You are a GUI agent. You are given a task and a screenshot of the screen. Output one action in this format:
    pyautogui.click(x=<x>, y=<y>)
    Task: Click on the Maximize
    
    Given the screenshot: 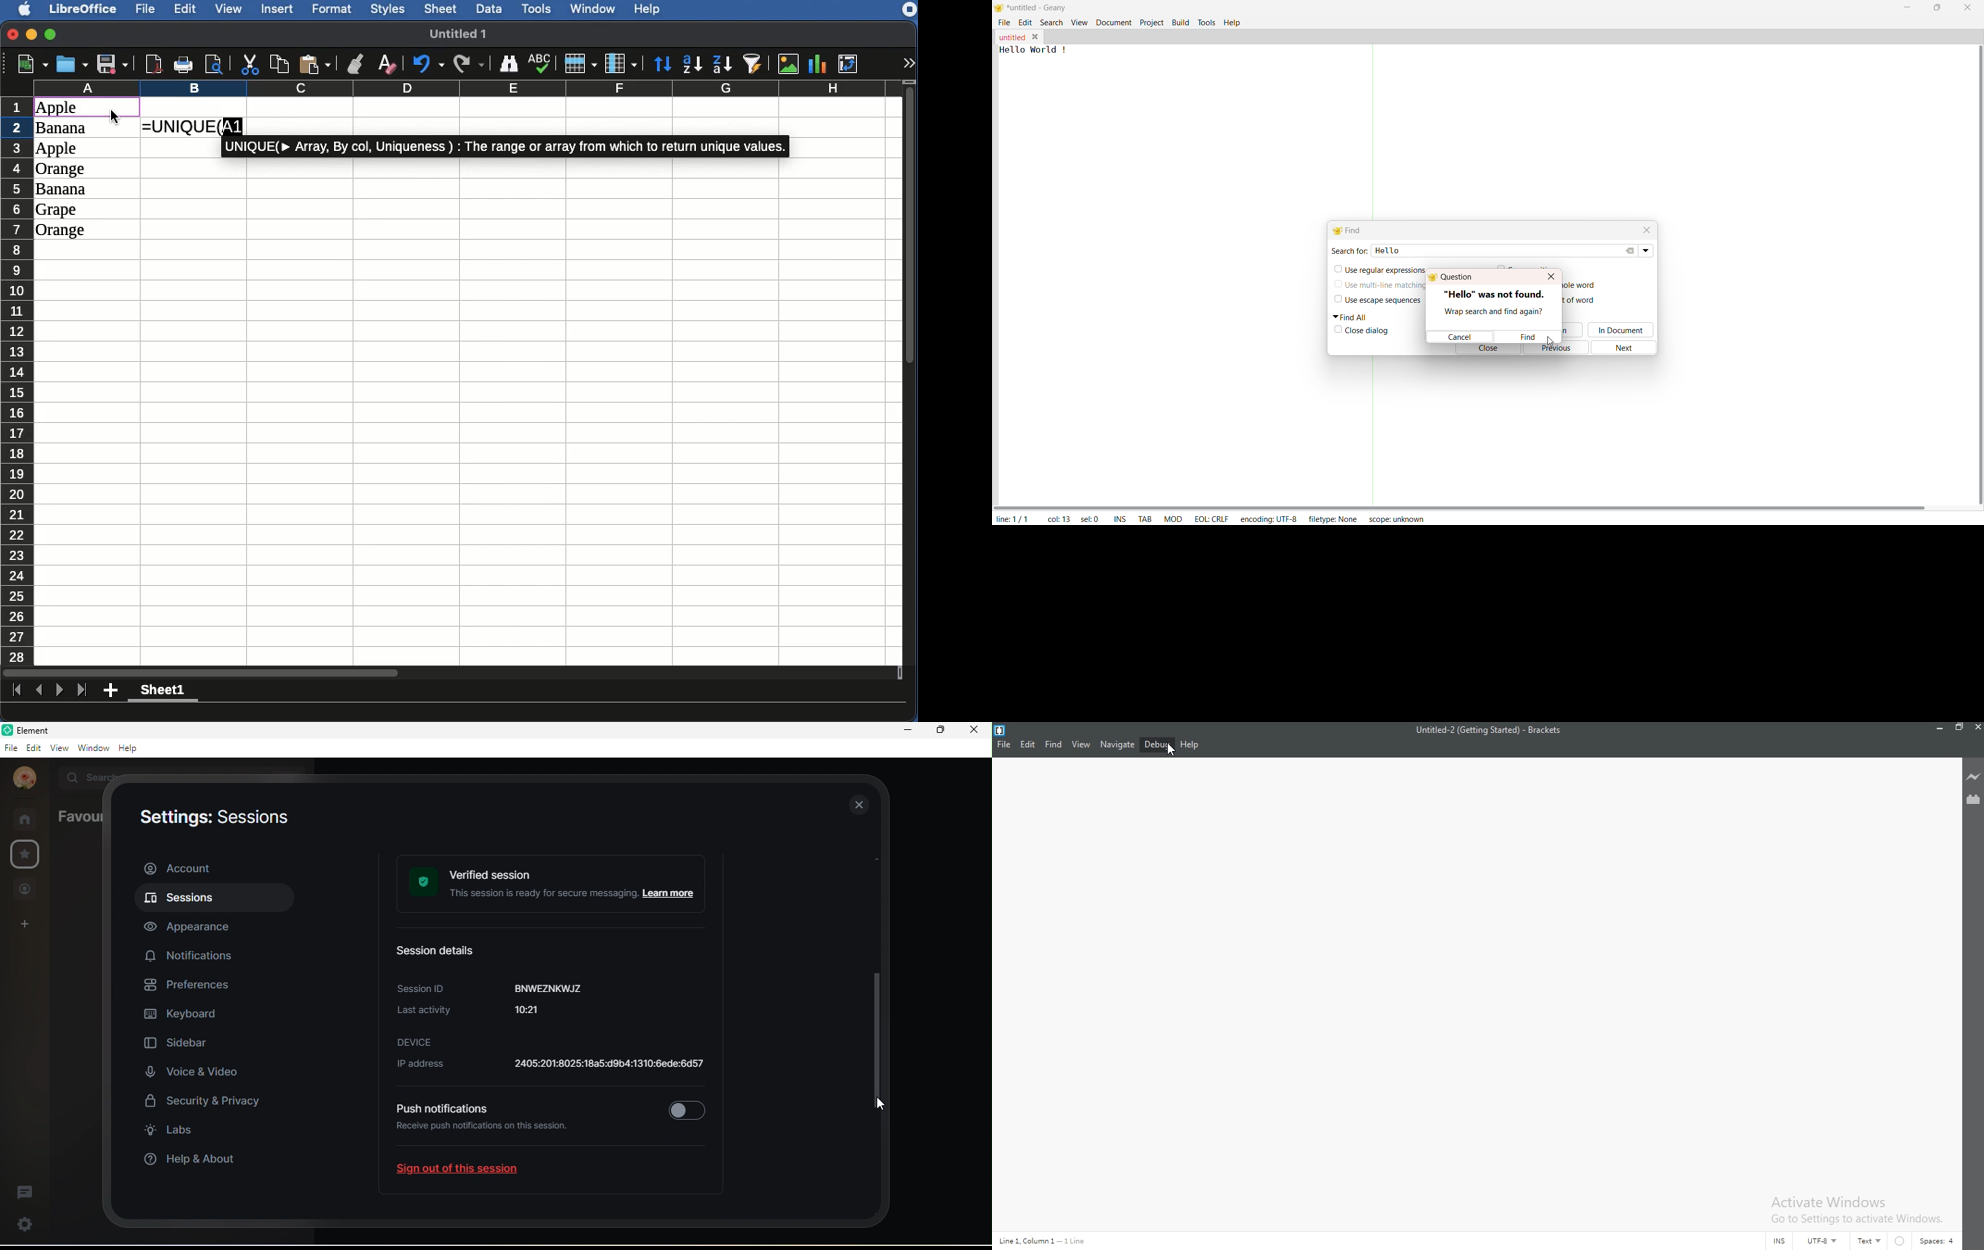 What is the action you would take?
    pyautogui.click(x=51, y=33)
    